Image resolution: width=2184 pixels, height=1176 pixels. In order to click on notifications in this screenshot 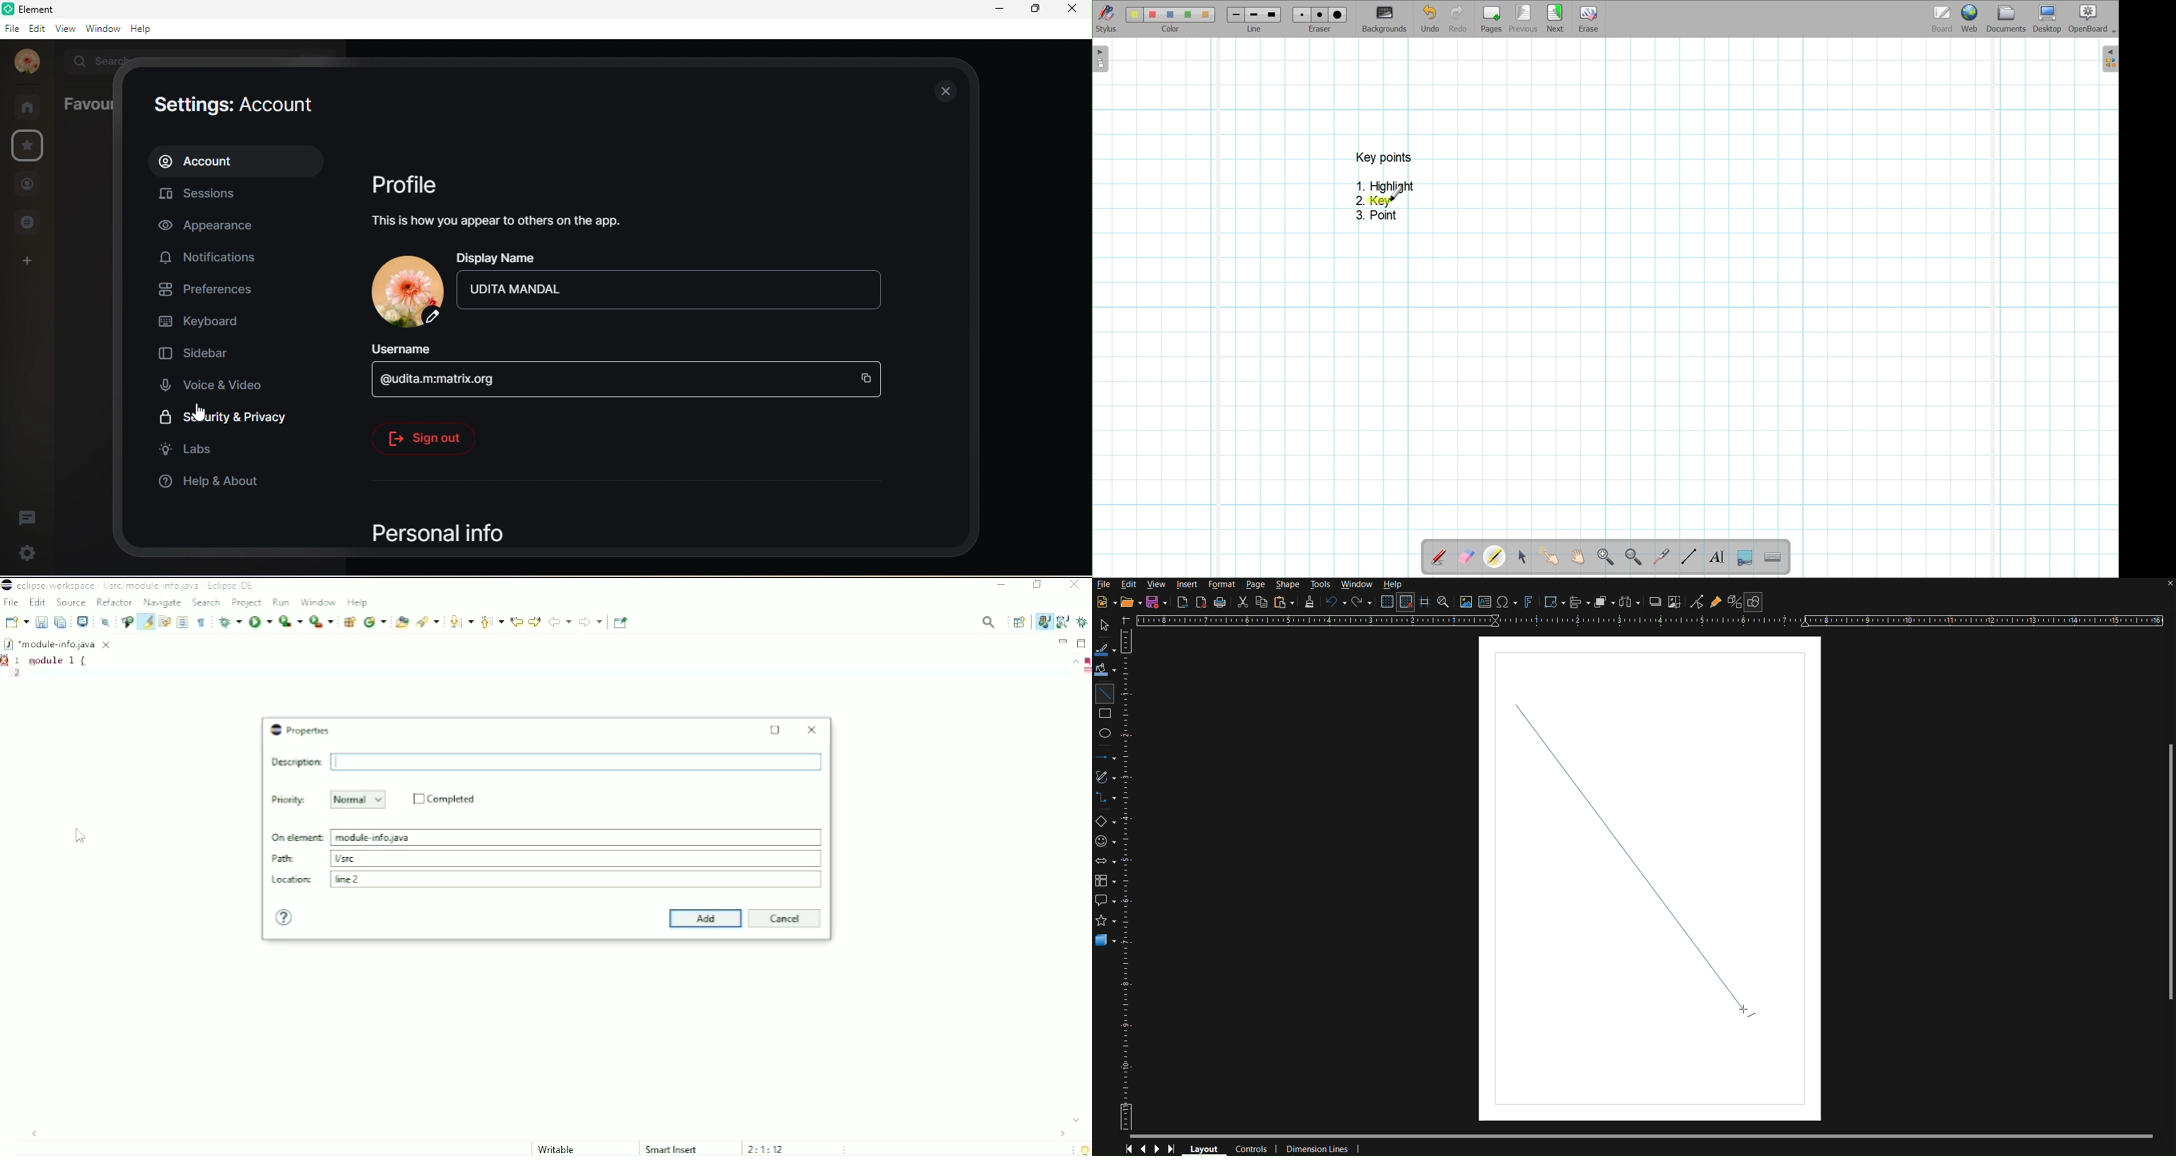, I will do `click(213, 258)`.